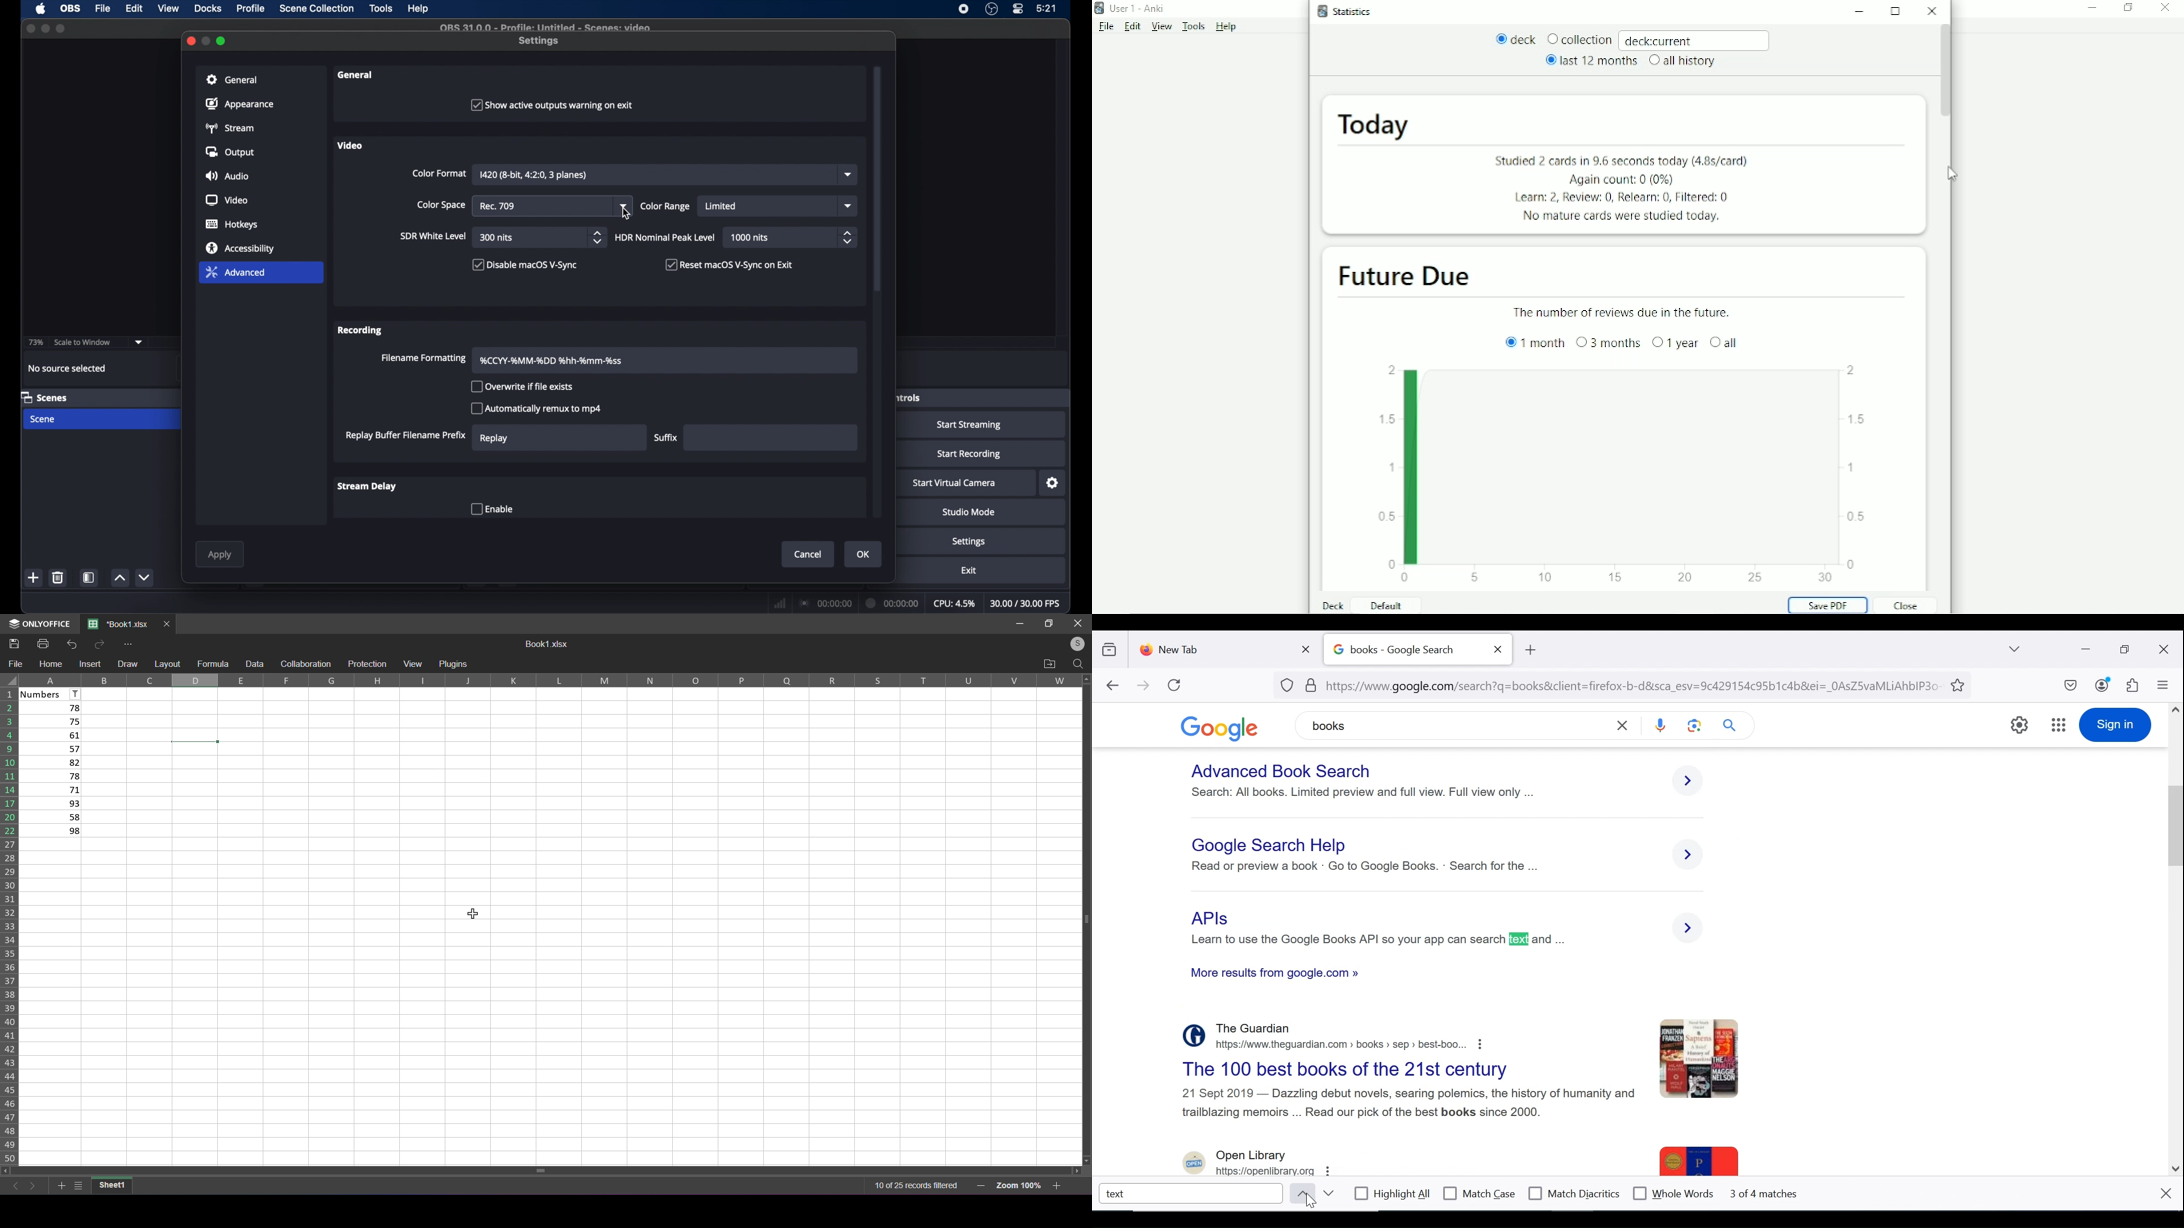 This screenshot has width=2184, height=1232. Describe the element at coordinates (847, 238) in the screenshot. I see `stepper buttons` at that location.